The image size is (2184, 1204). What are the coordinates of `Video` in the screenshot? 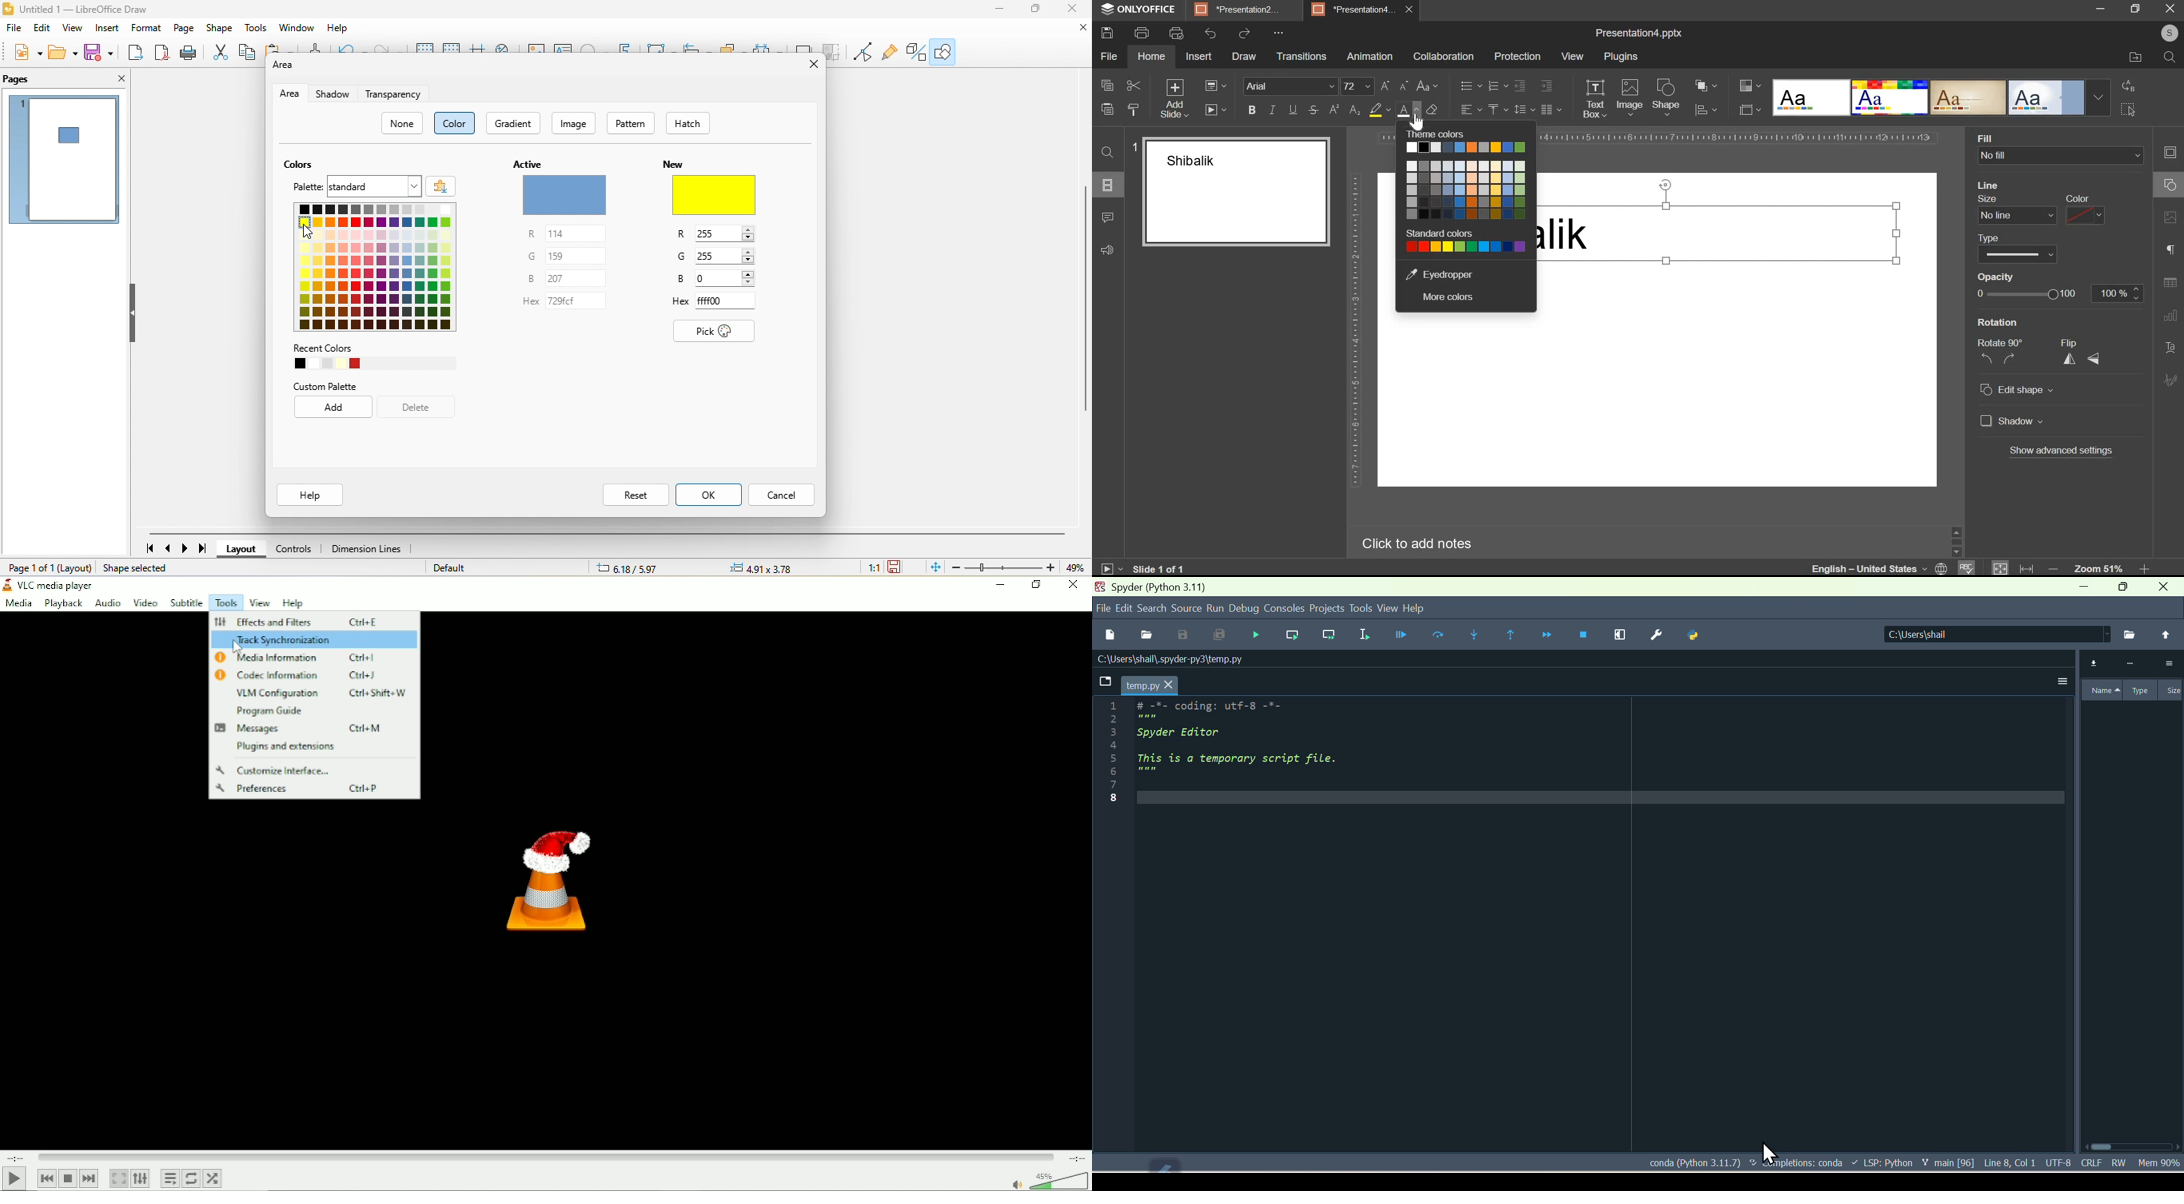 It's located at (143, 601).